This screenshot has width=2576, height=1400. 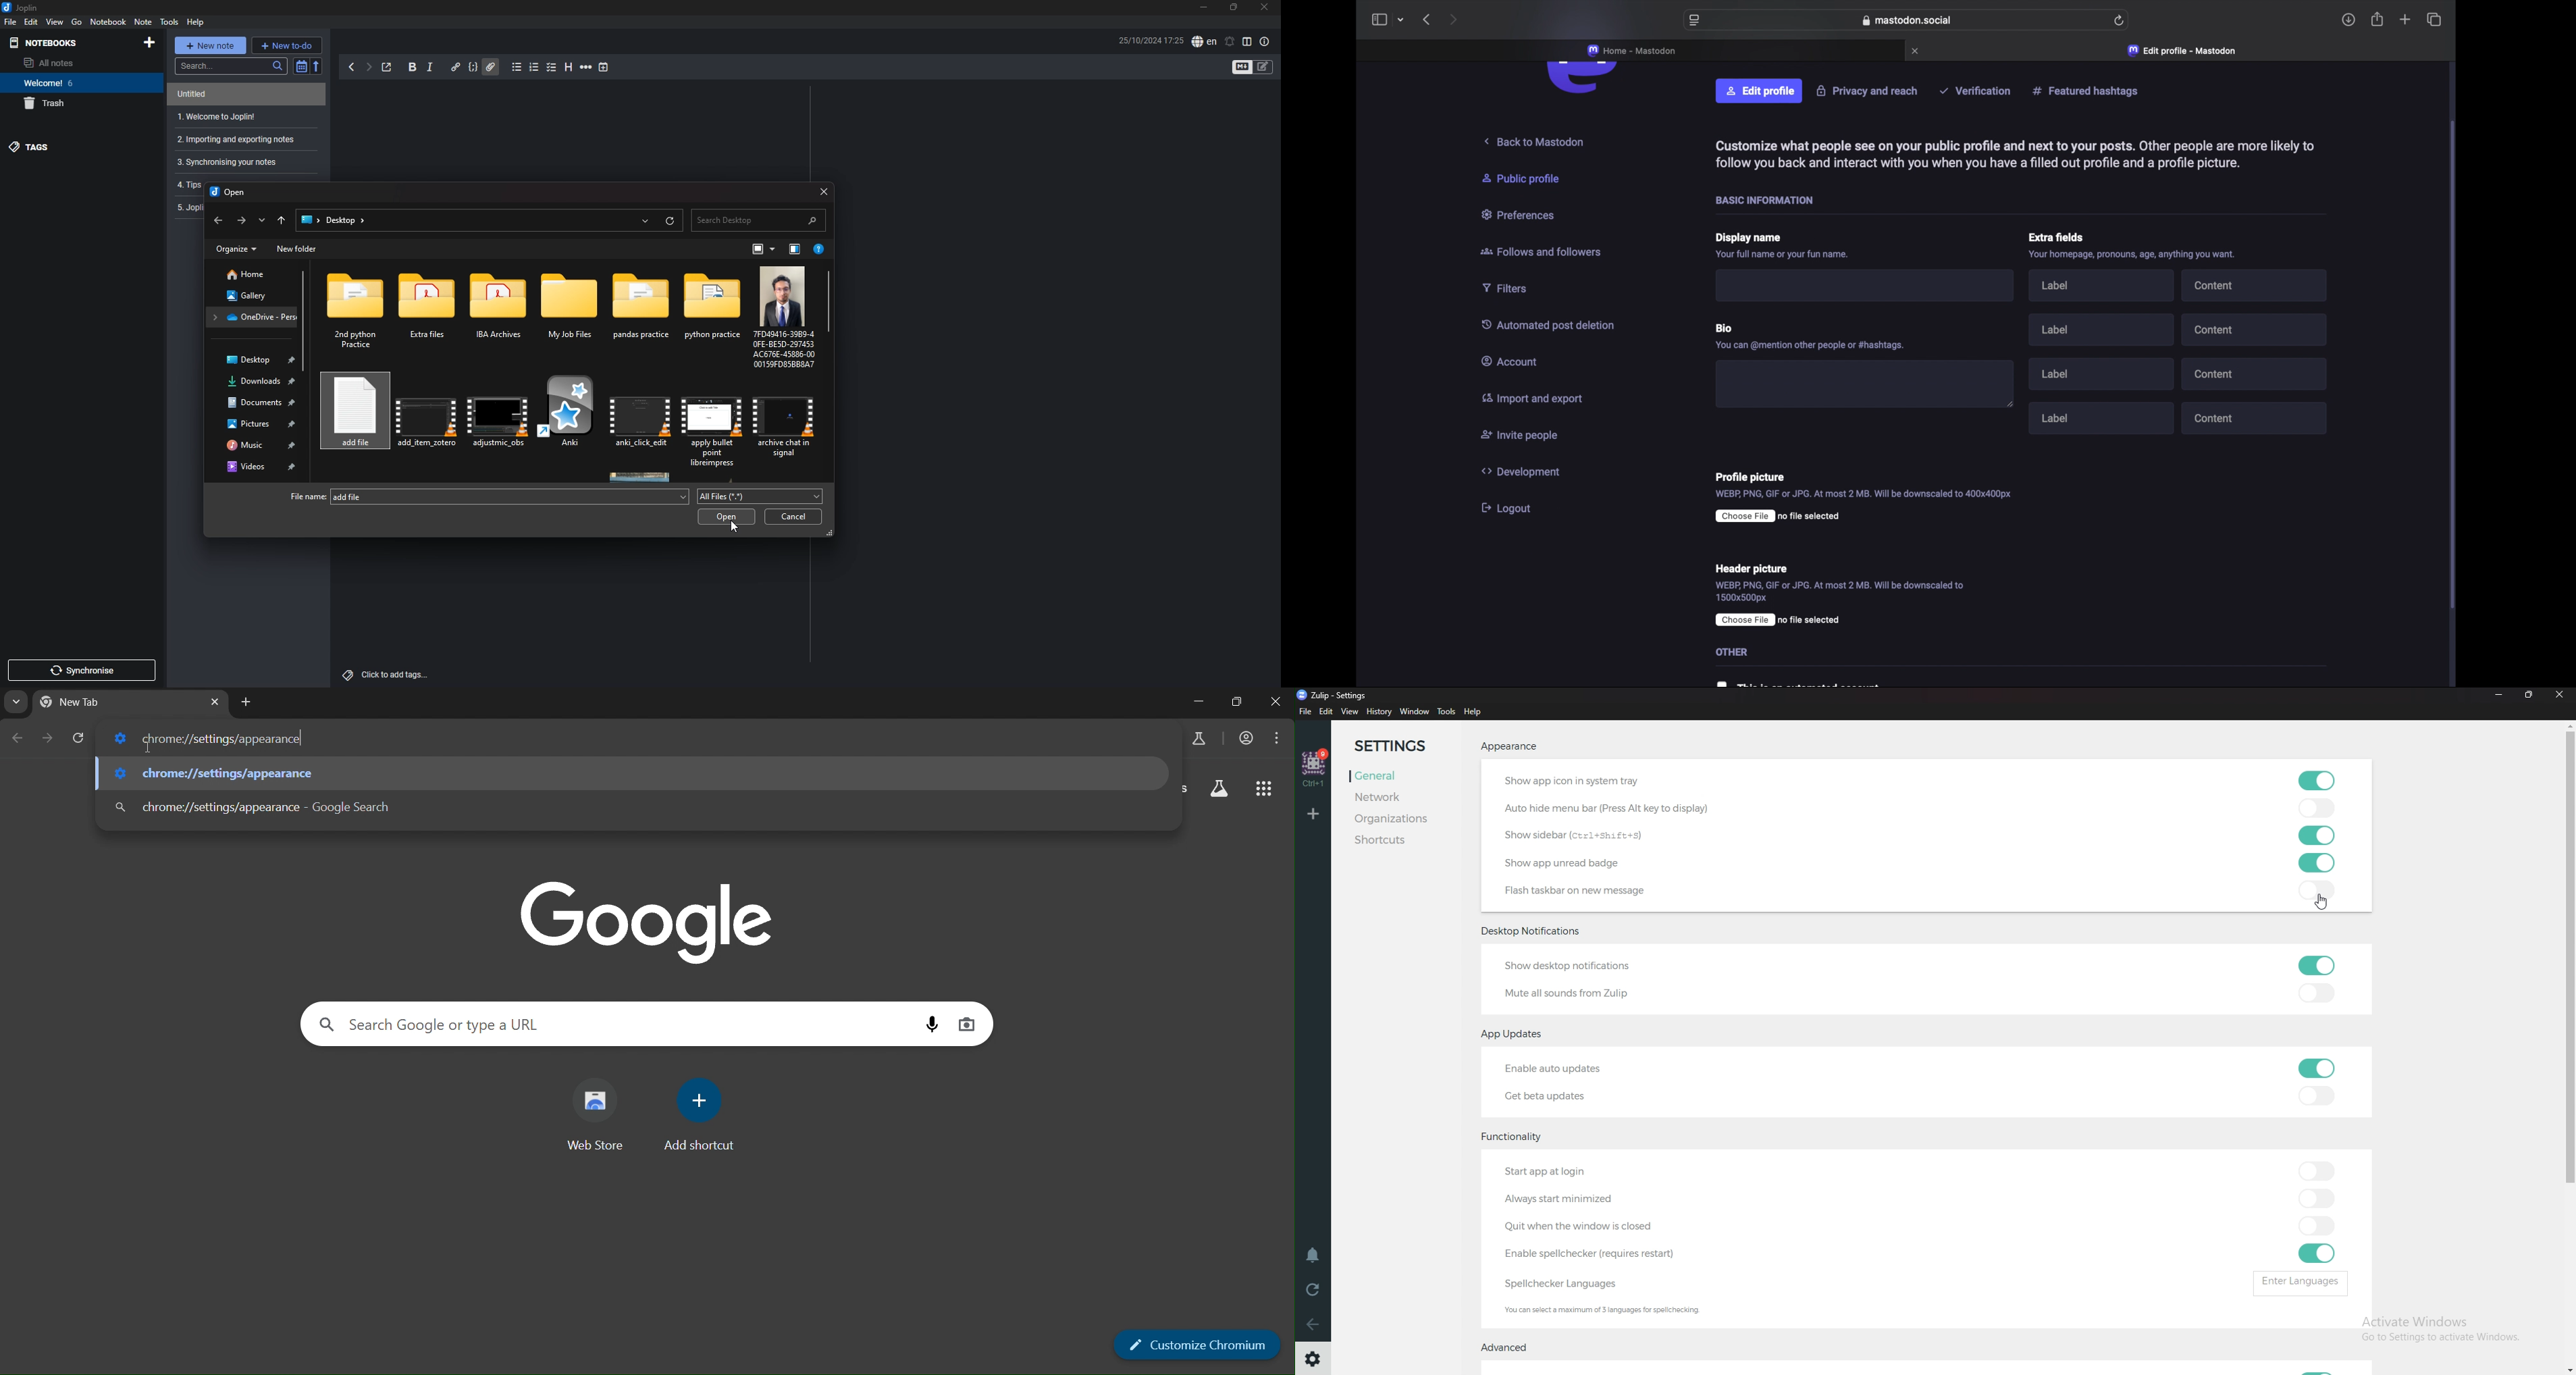 I want to click on set alarm, so click(x=1231, y=42).